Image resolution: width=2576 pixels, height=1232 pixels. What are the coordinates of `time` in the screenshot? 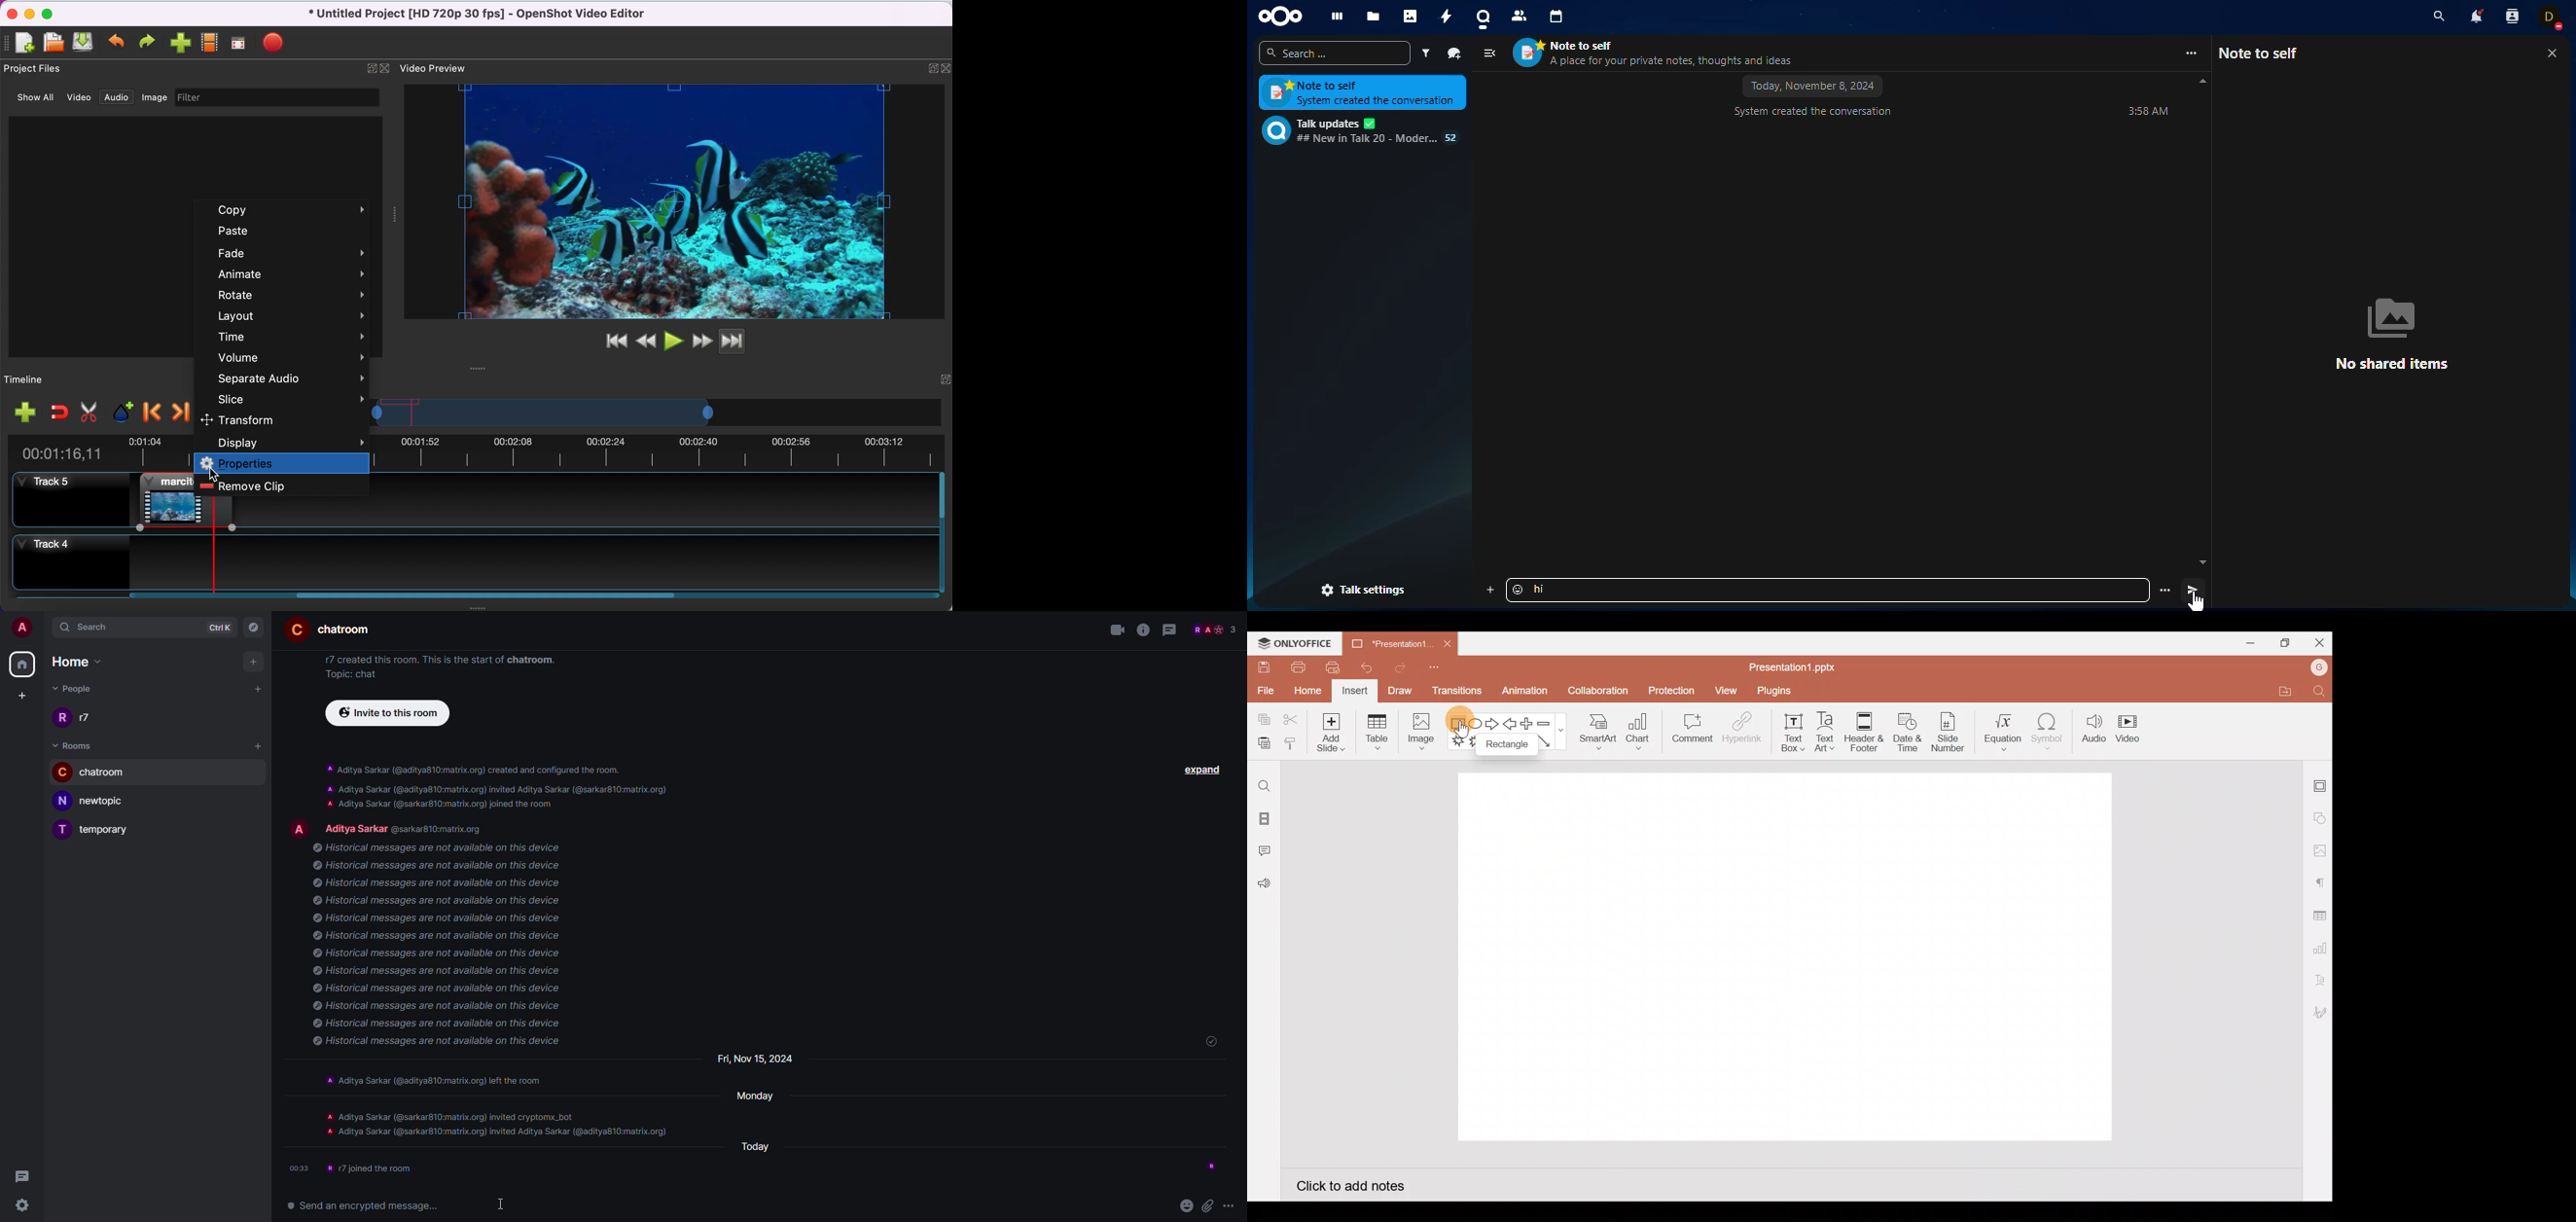 It's located at (291, 337).